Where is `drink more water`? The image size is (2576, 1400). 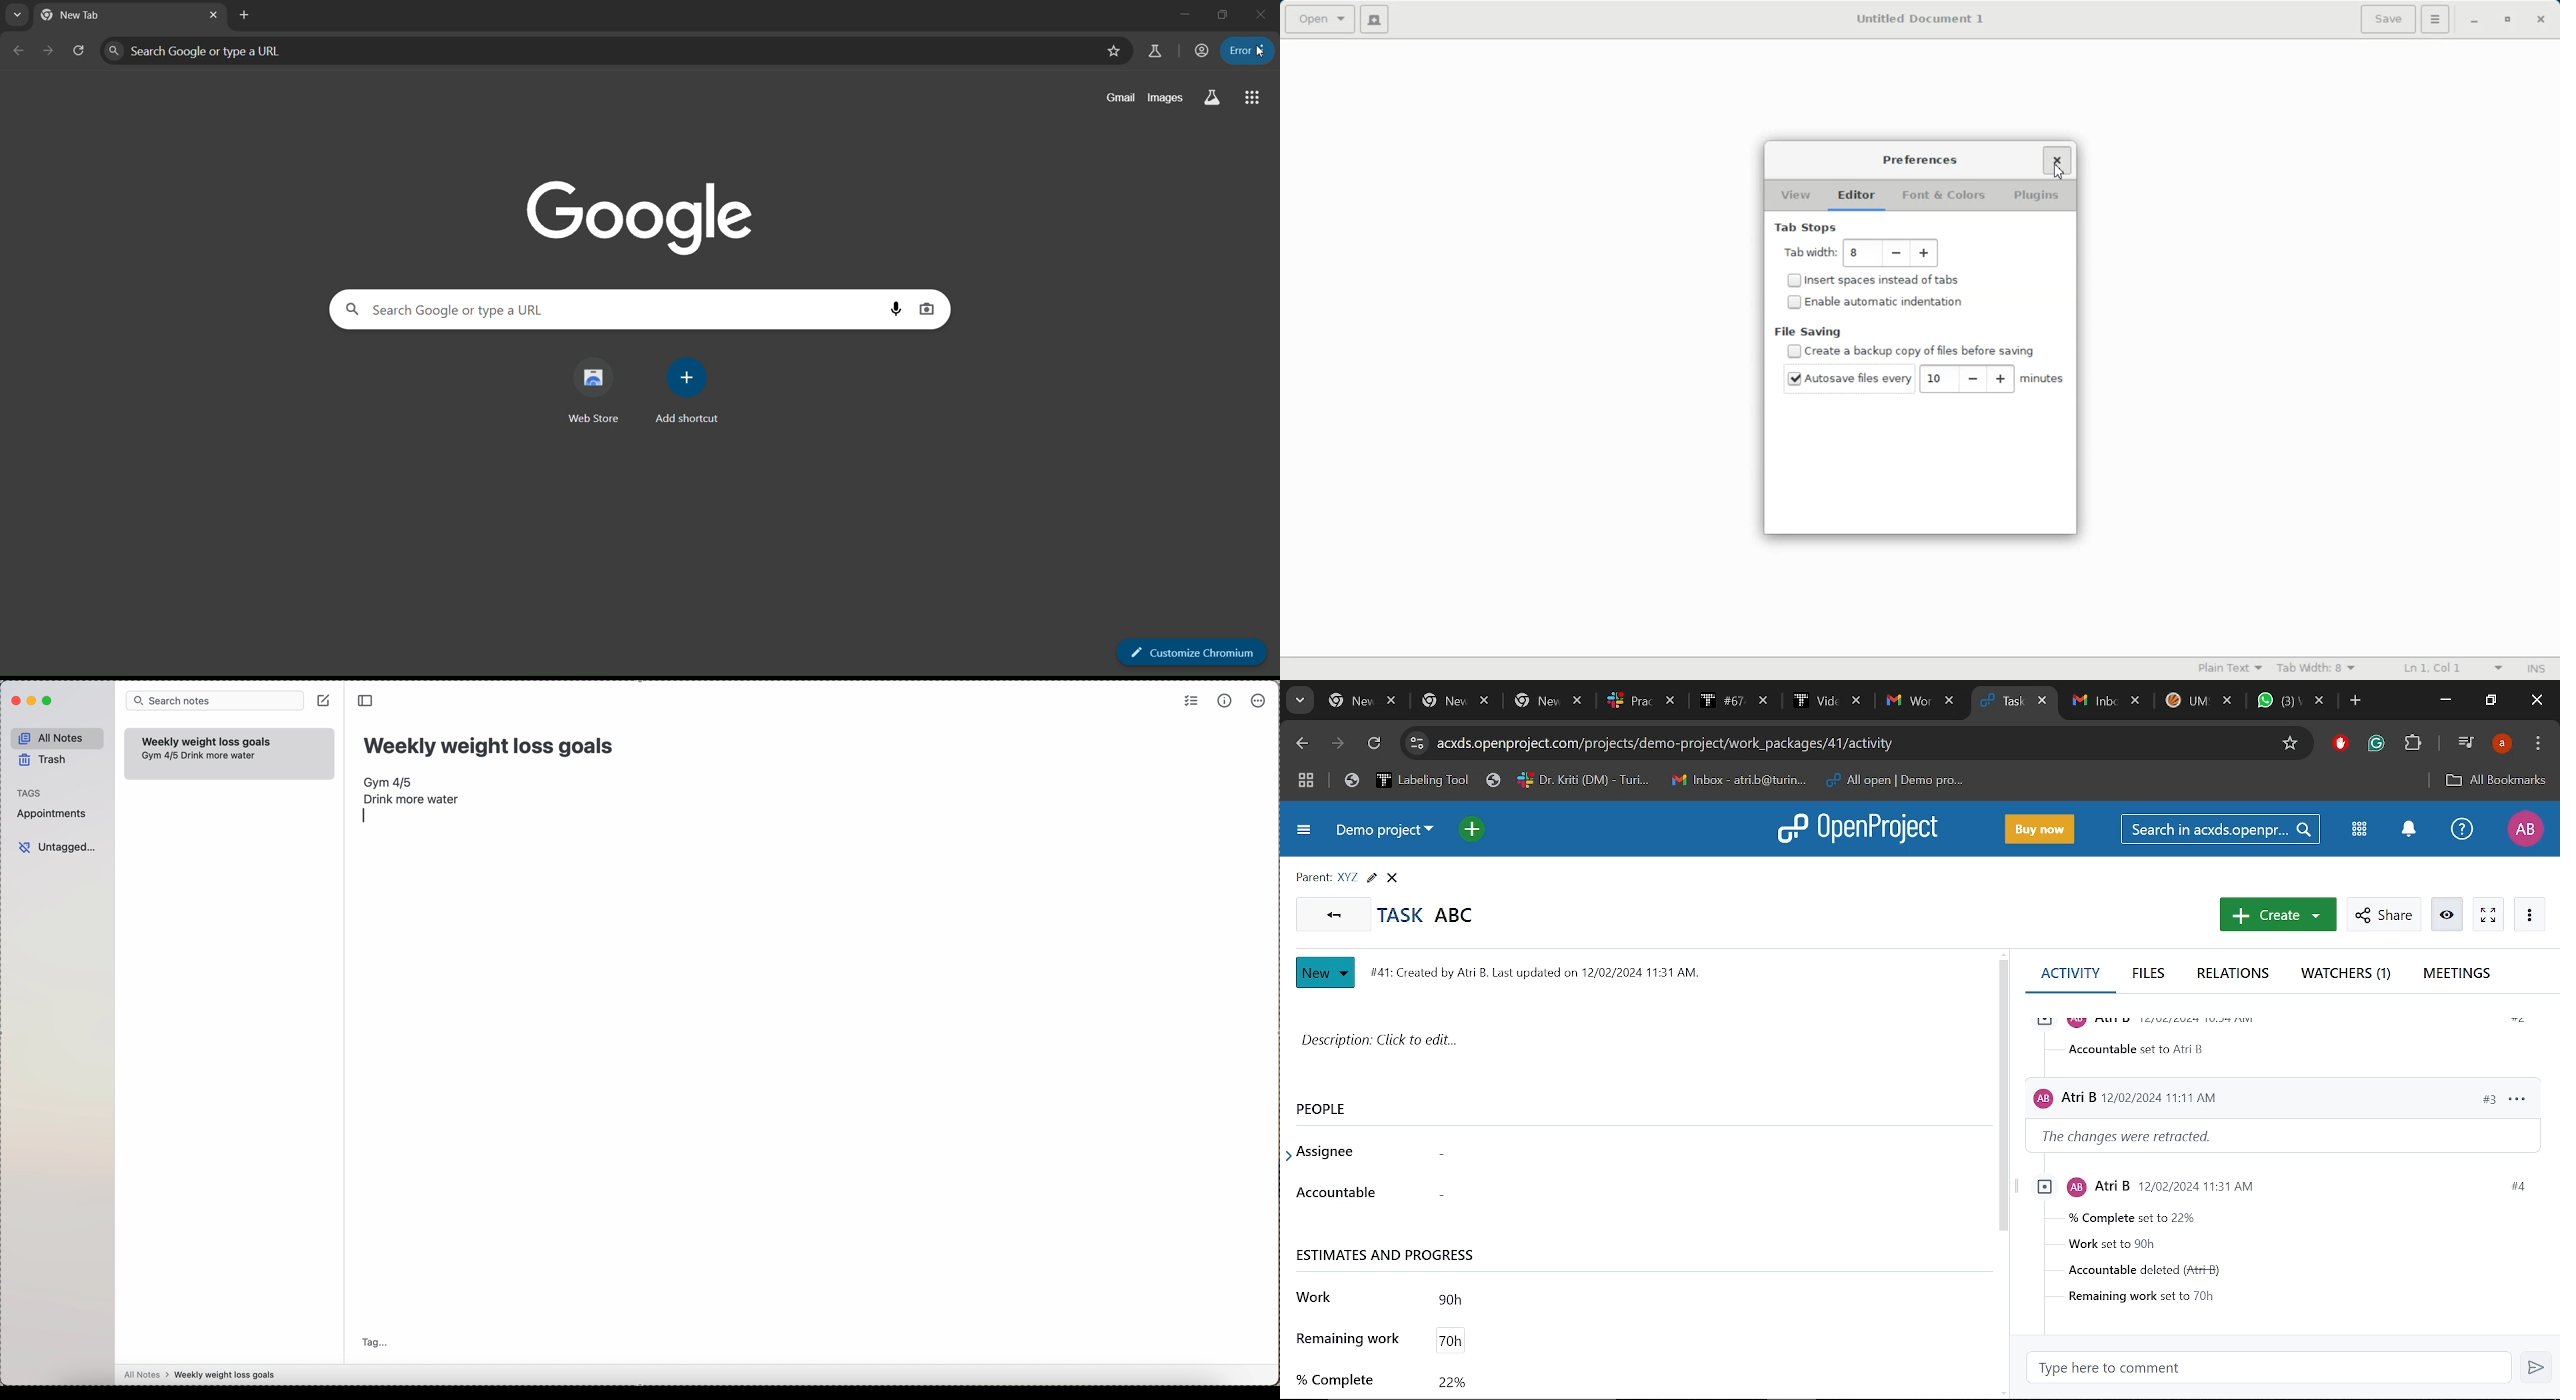
drink more water is located at coordinates (219, 757).